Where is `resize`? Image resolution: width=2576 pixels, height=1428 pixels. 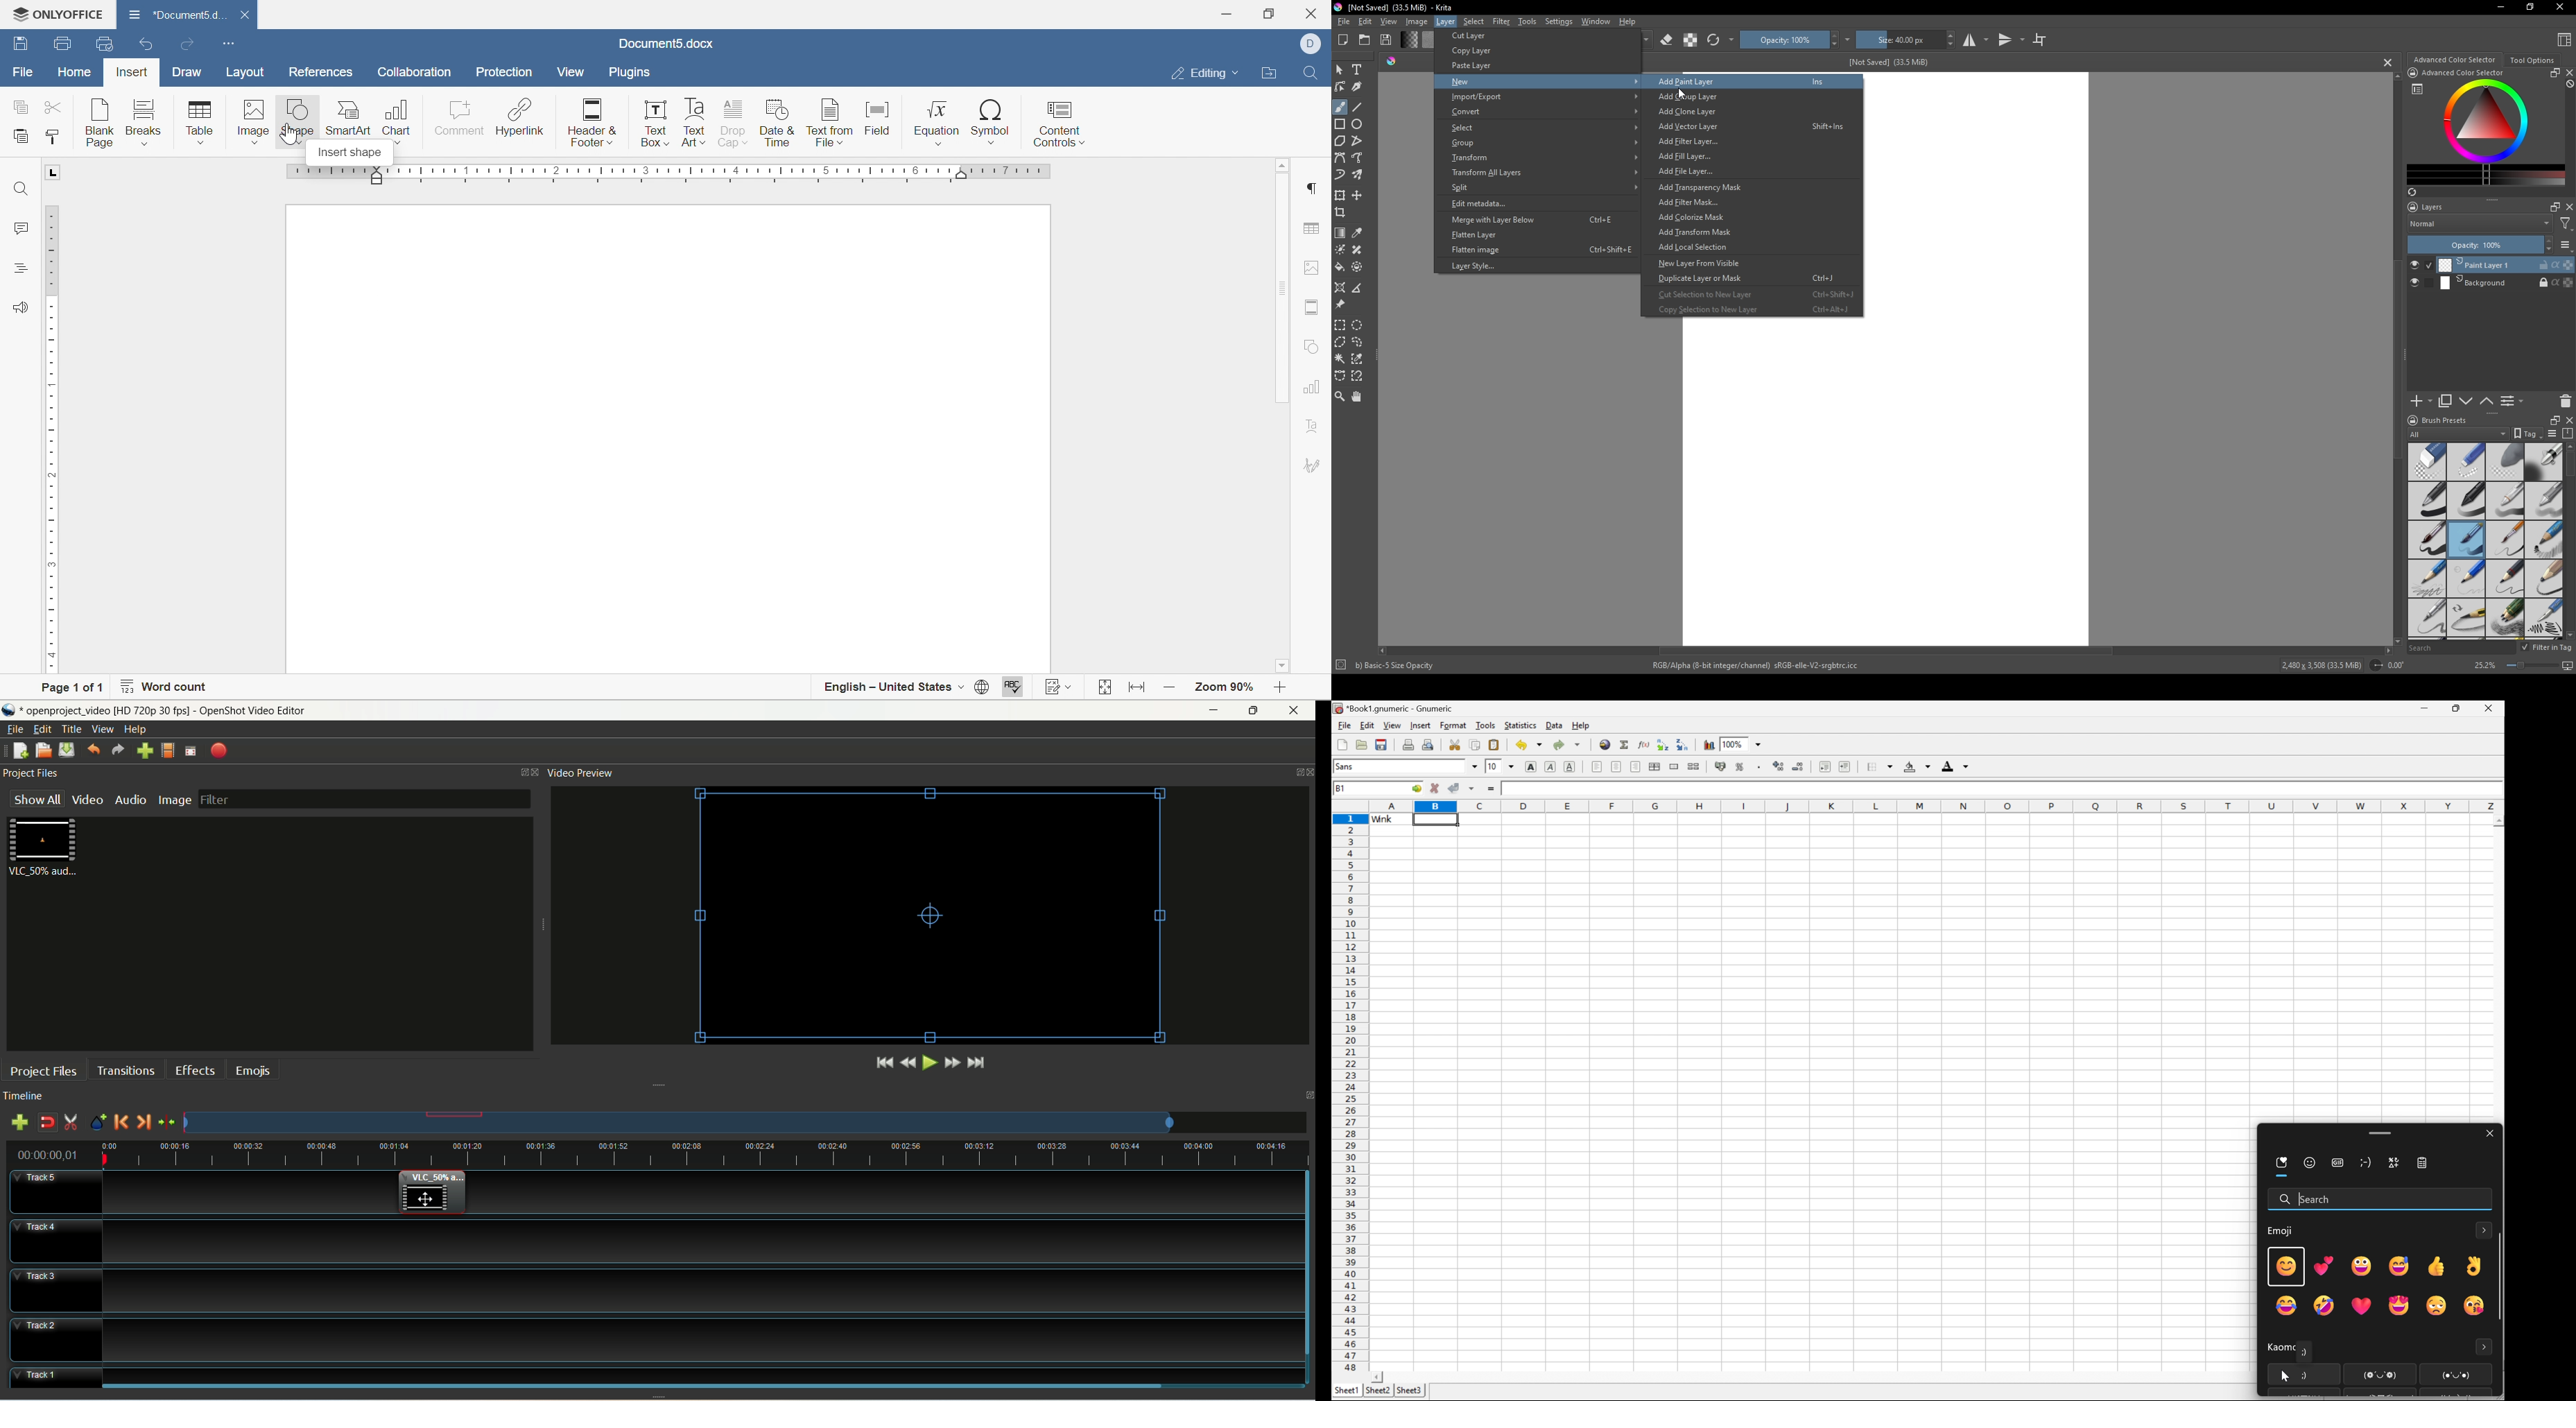
resize is located at coordinates (2529, 8).